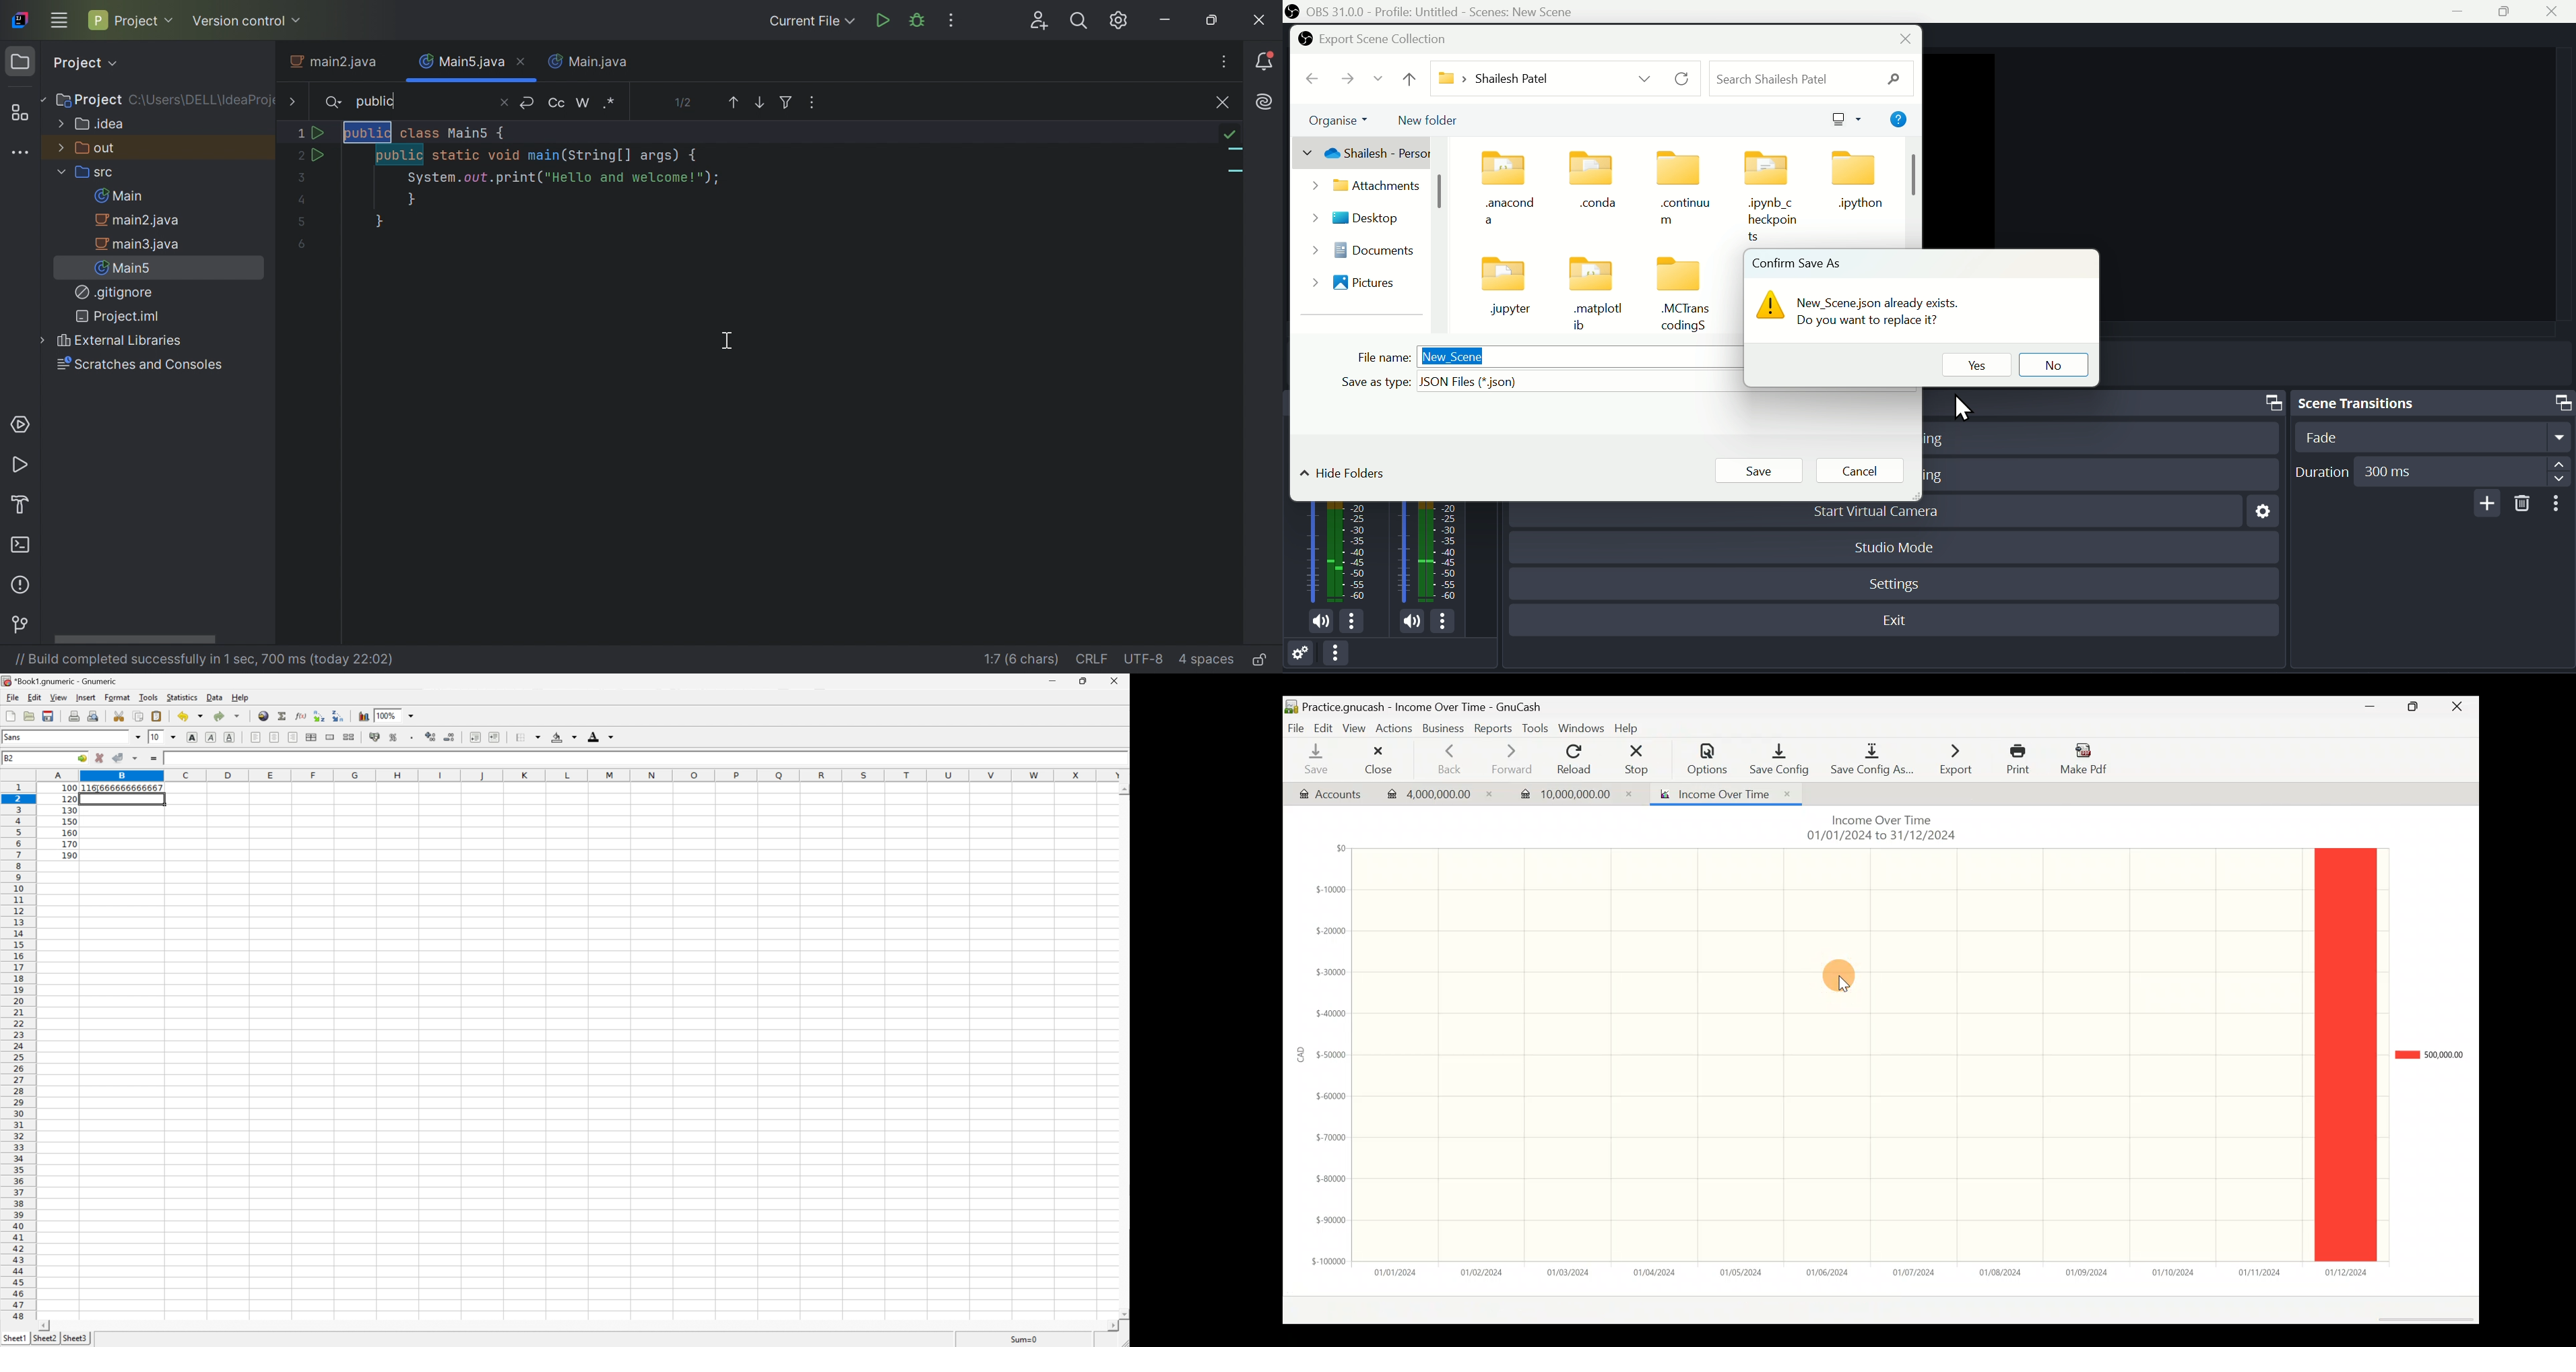 Image resolution: width=2576 pixels, height=1372 pixels. I want to click on main3.java, so click(140, 244).